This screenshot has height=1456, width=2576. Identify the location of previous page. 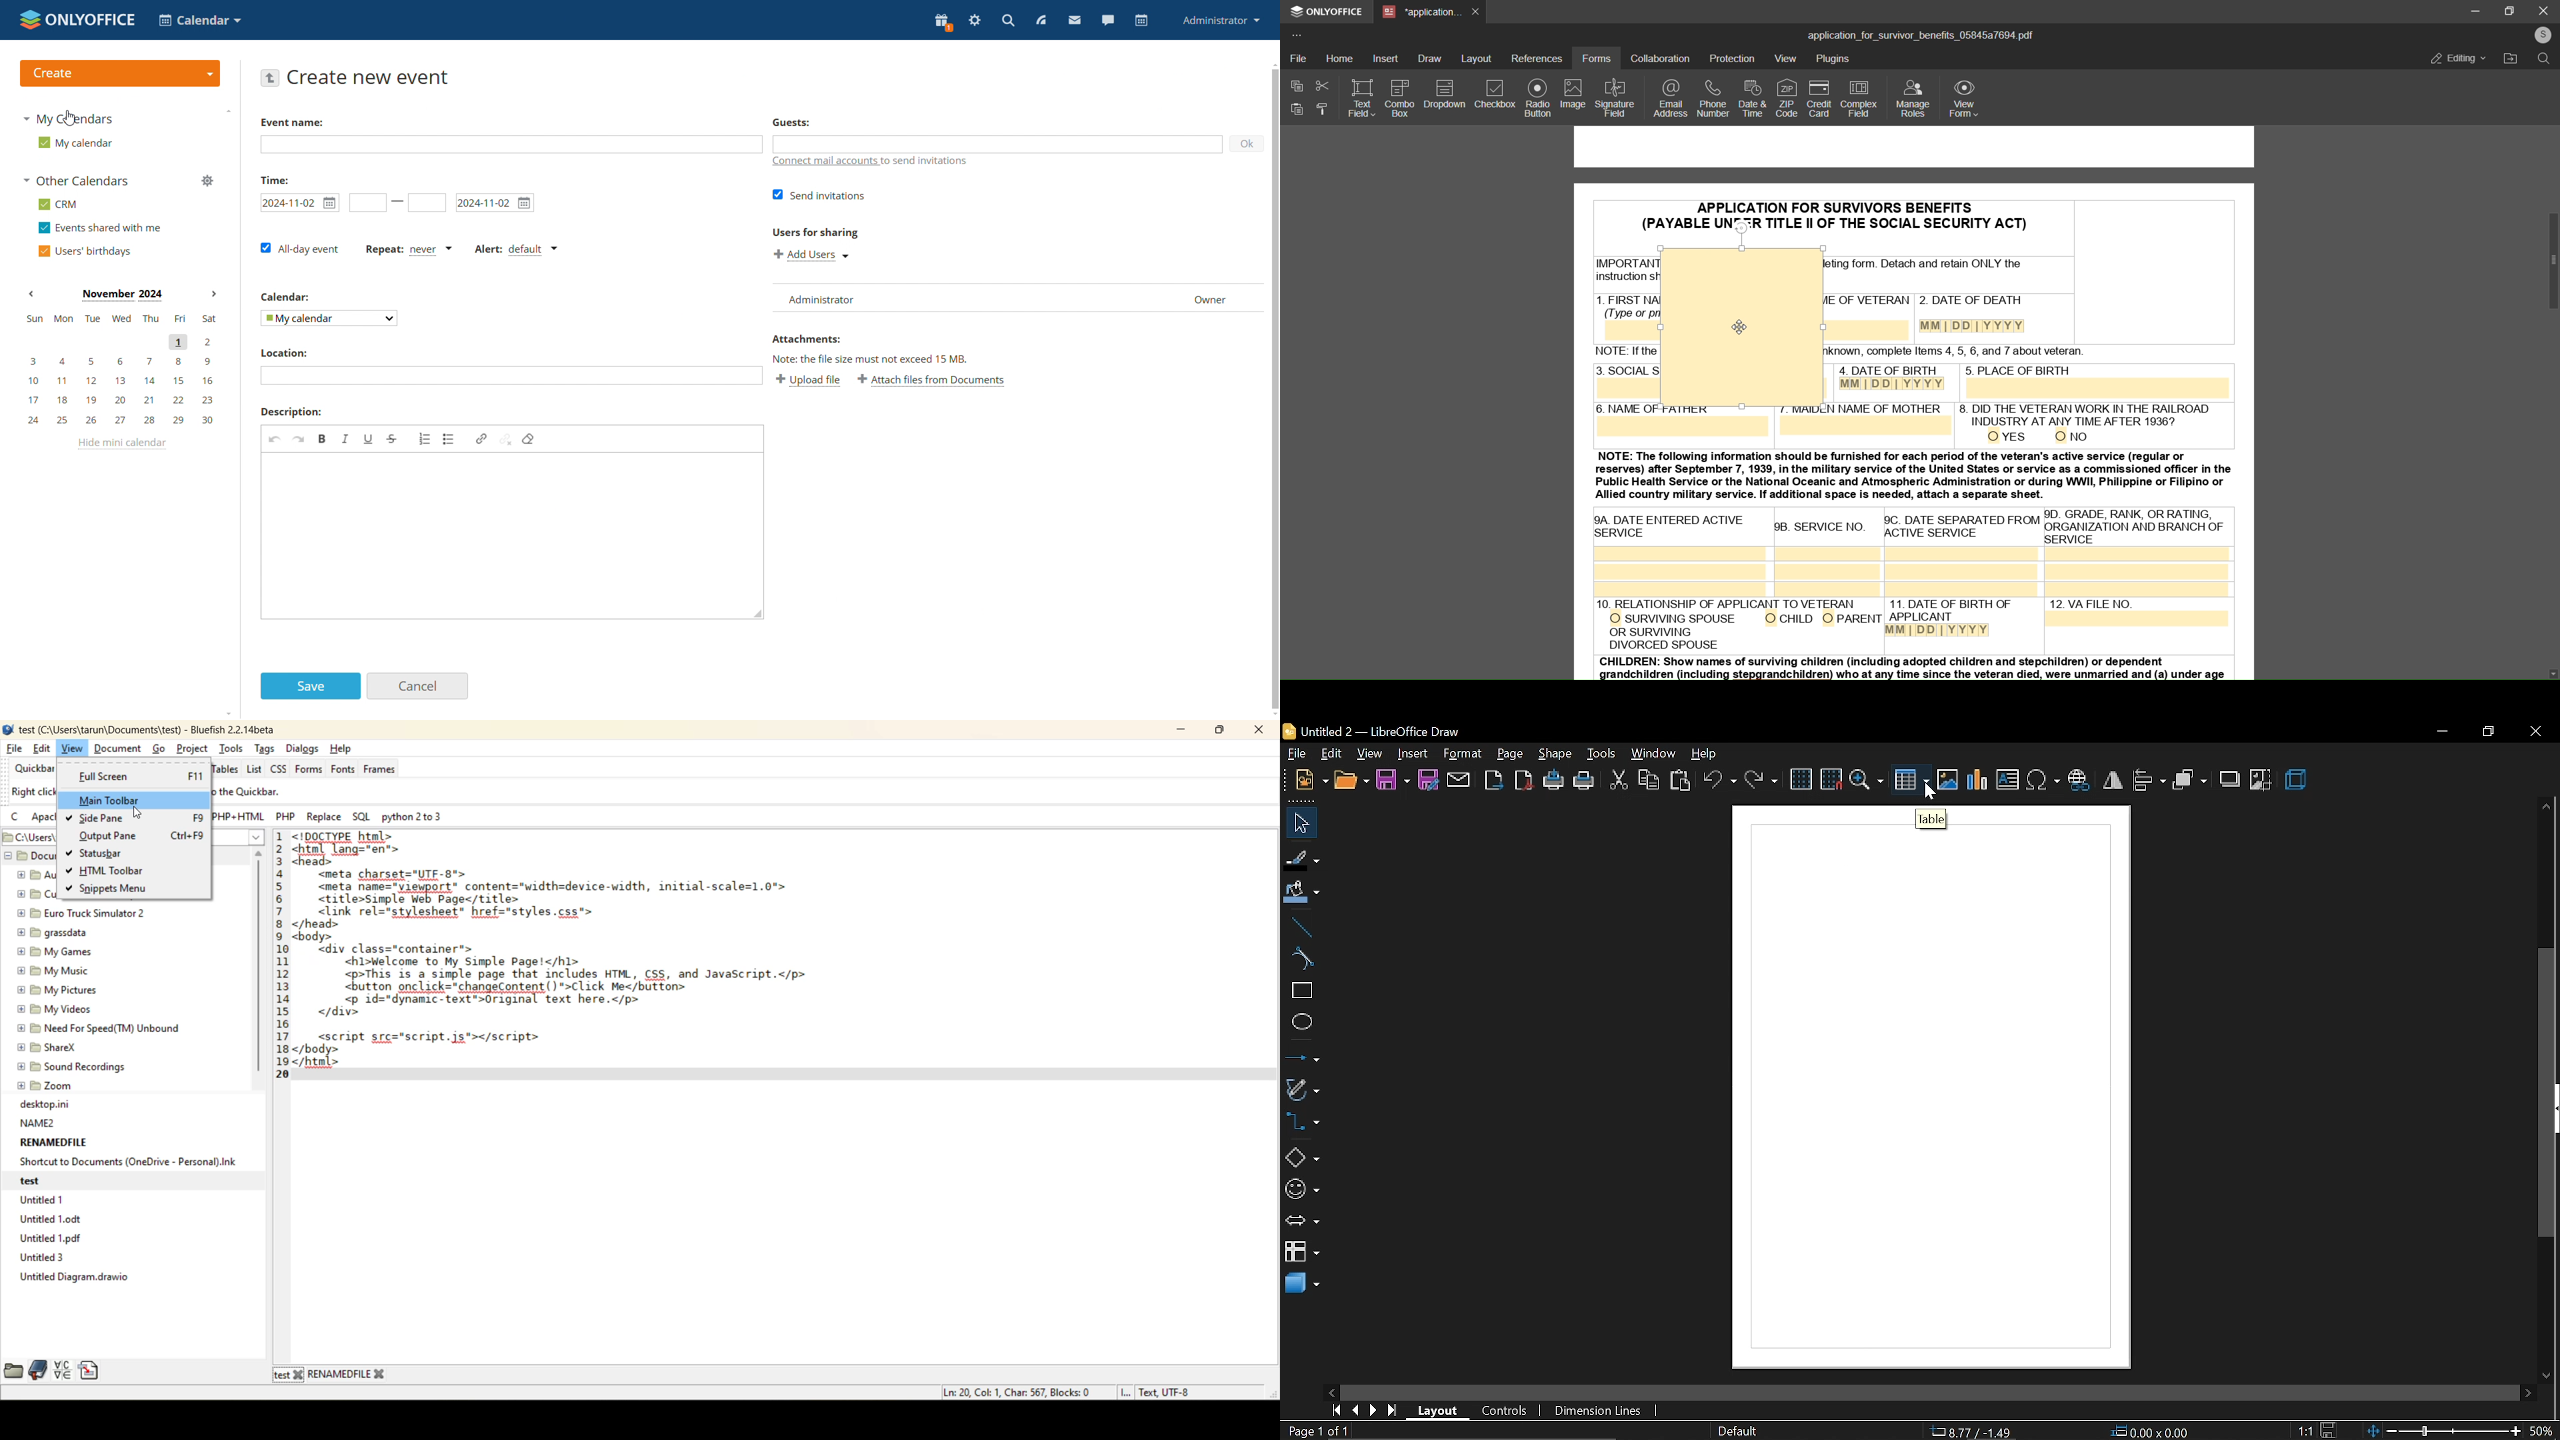
(1357, 1410).